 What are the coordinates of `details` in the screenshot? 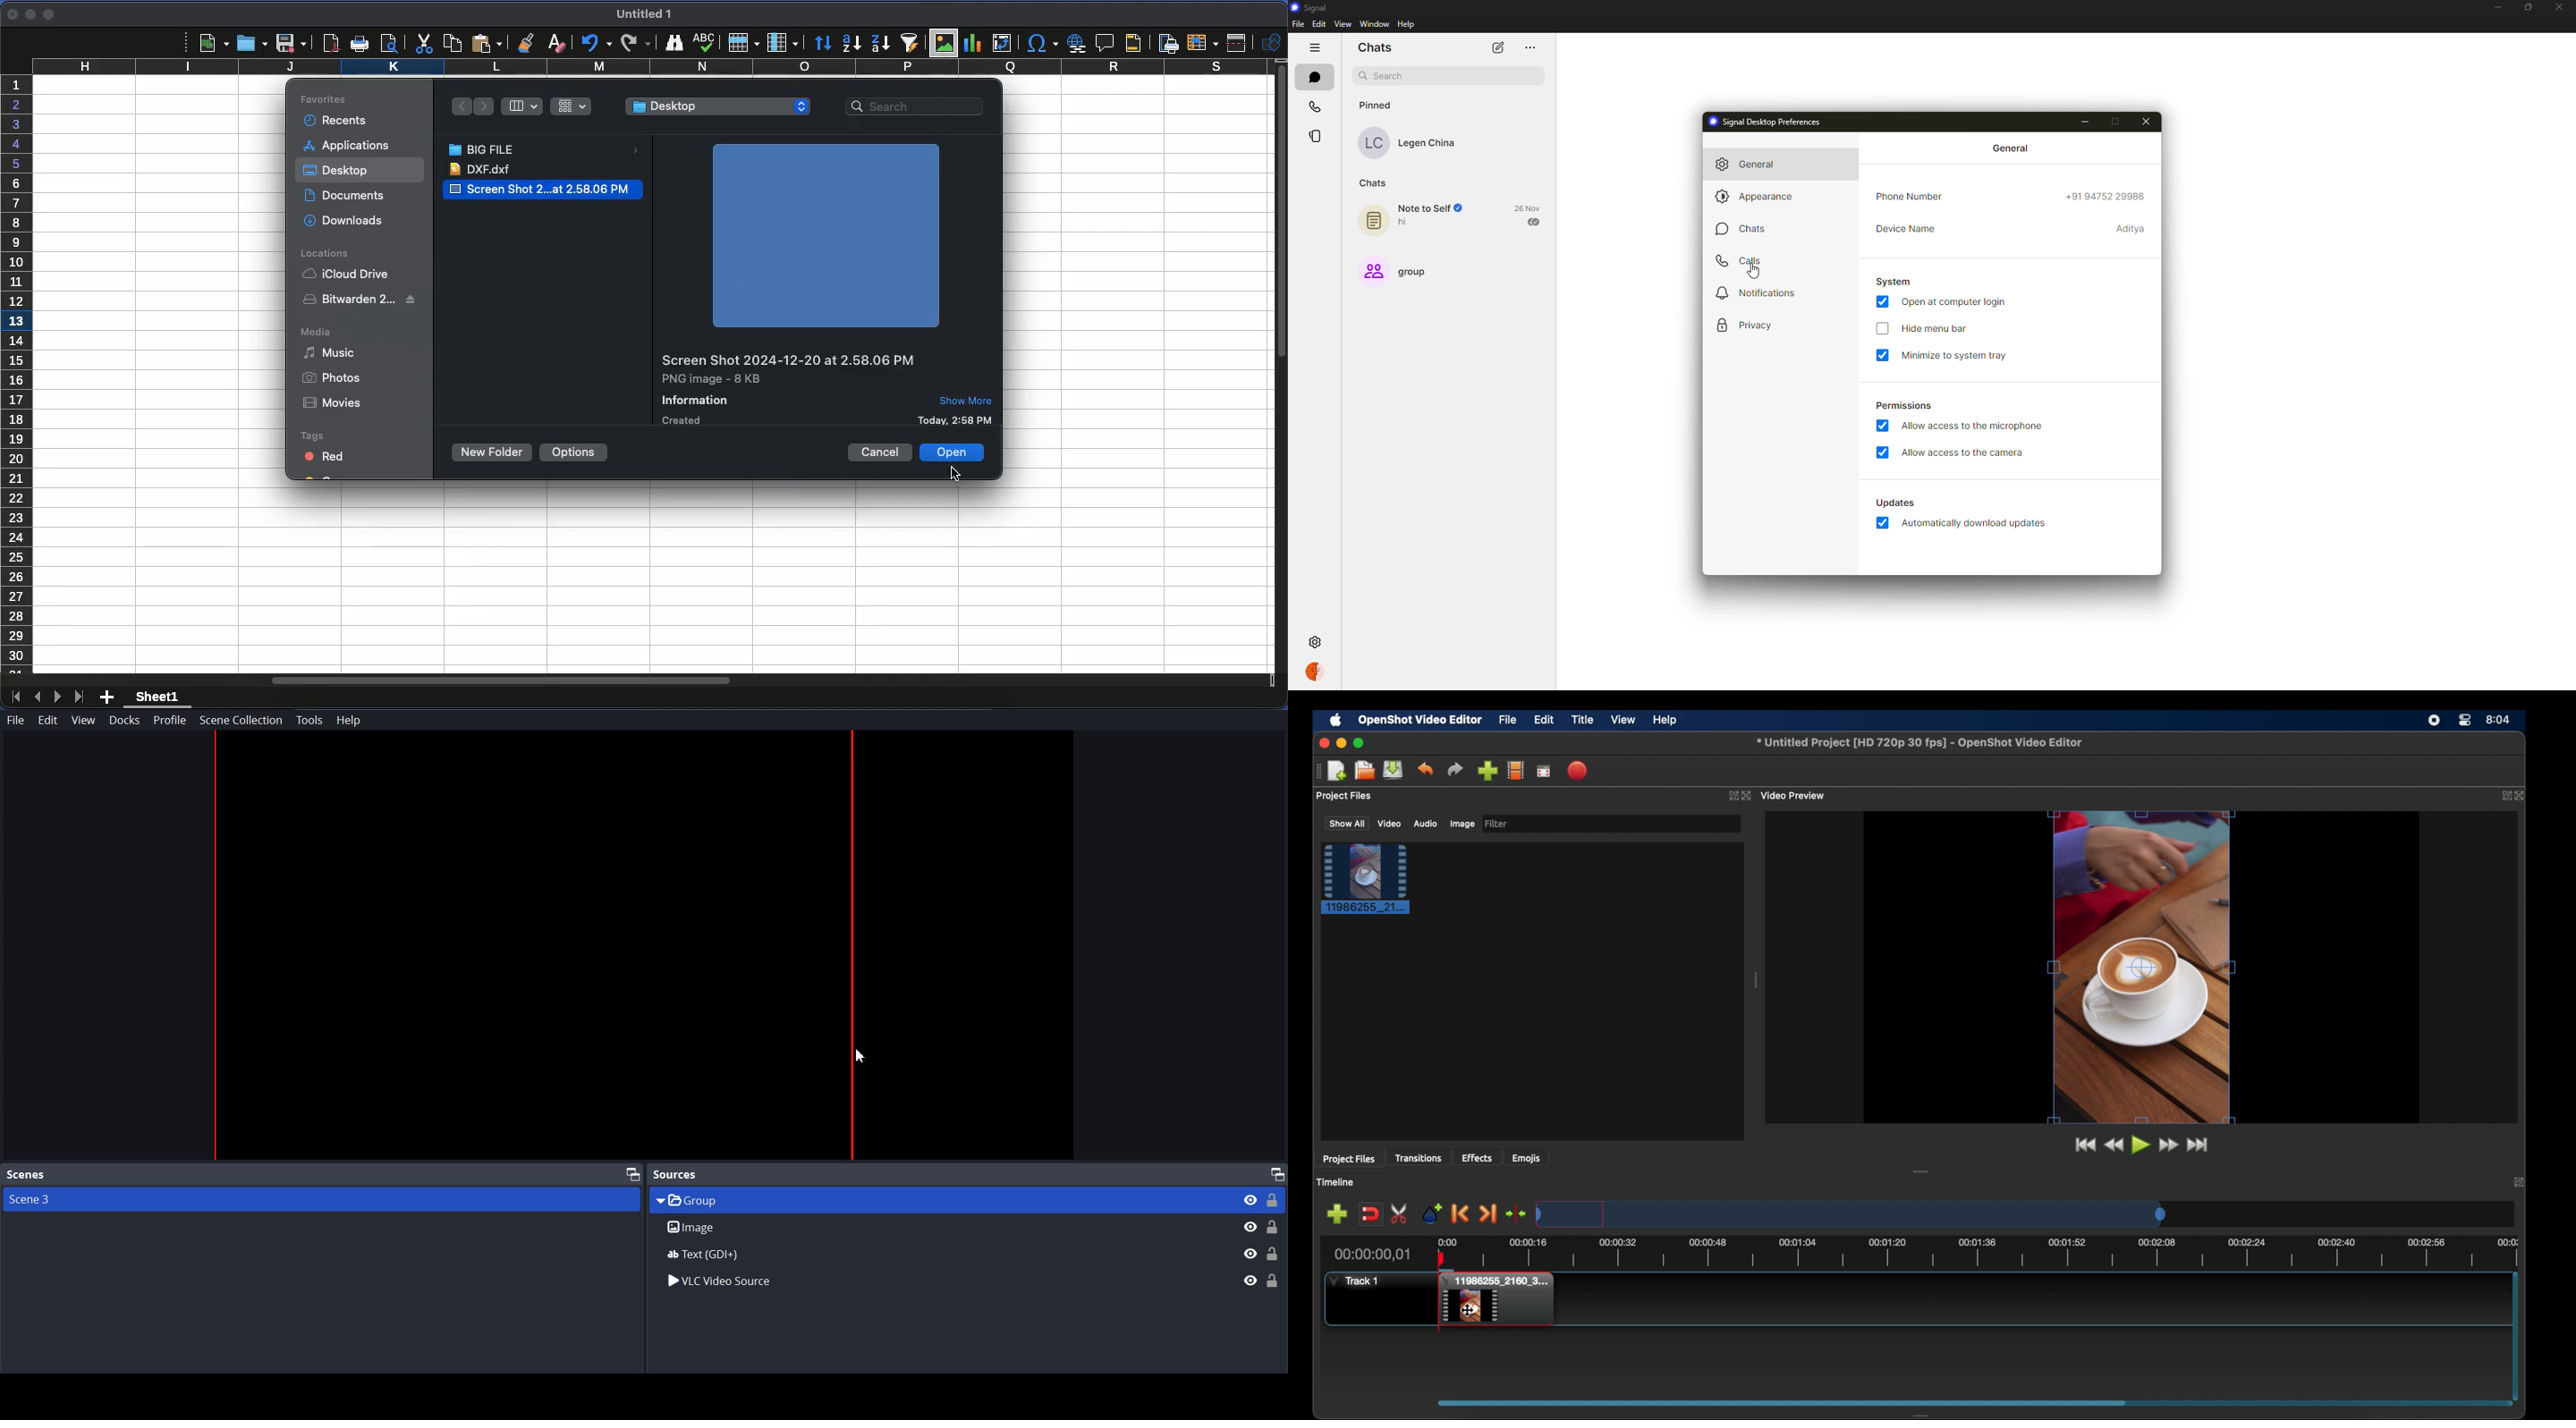 It's located at (962, 419).